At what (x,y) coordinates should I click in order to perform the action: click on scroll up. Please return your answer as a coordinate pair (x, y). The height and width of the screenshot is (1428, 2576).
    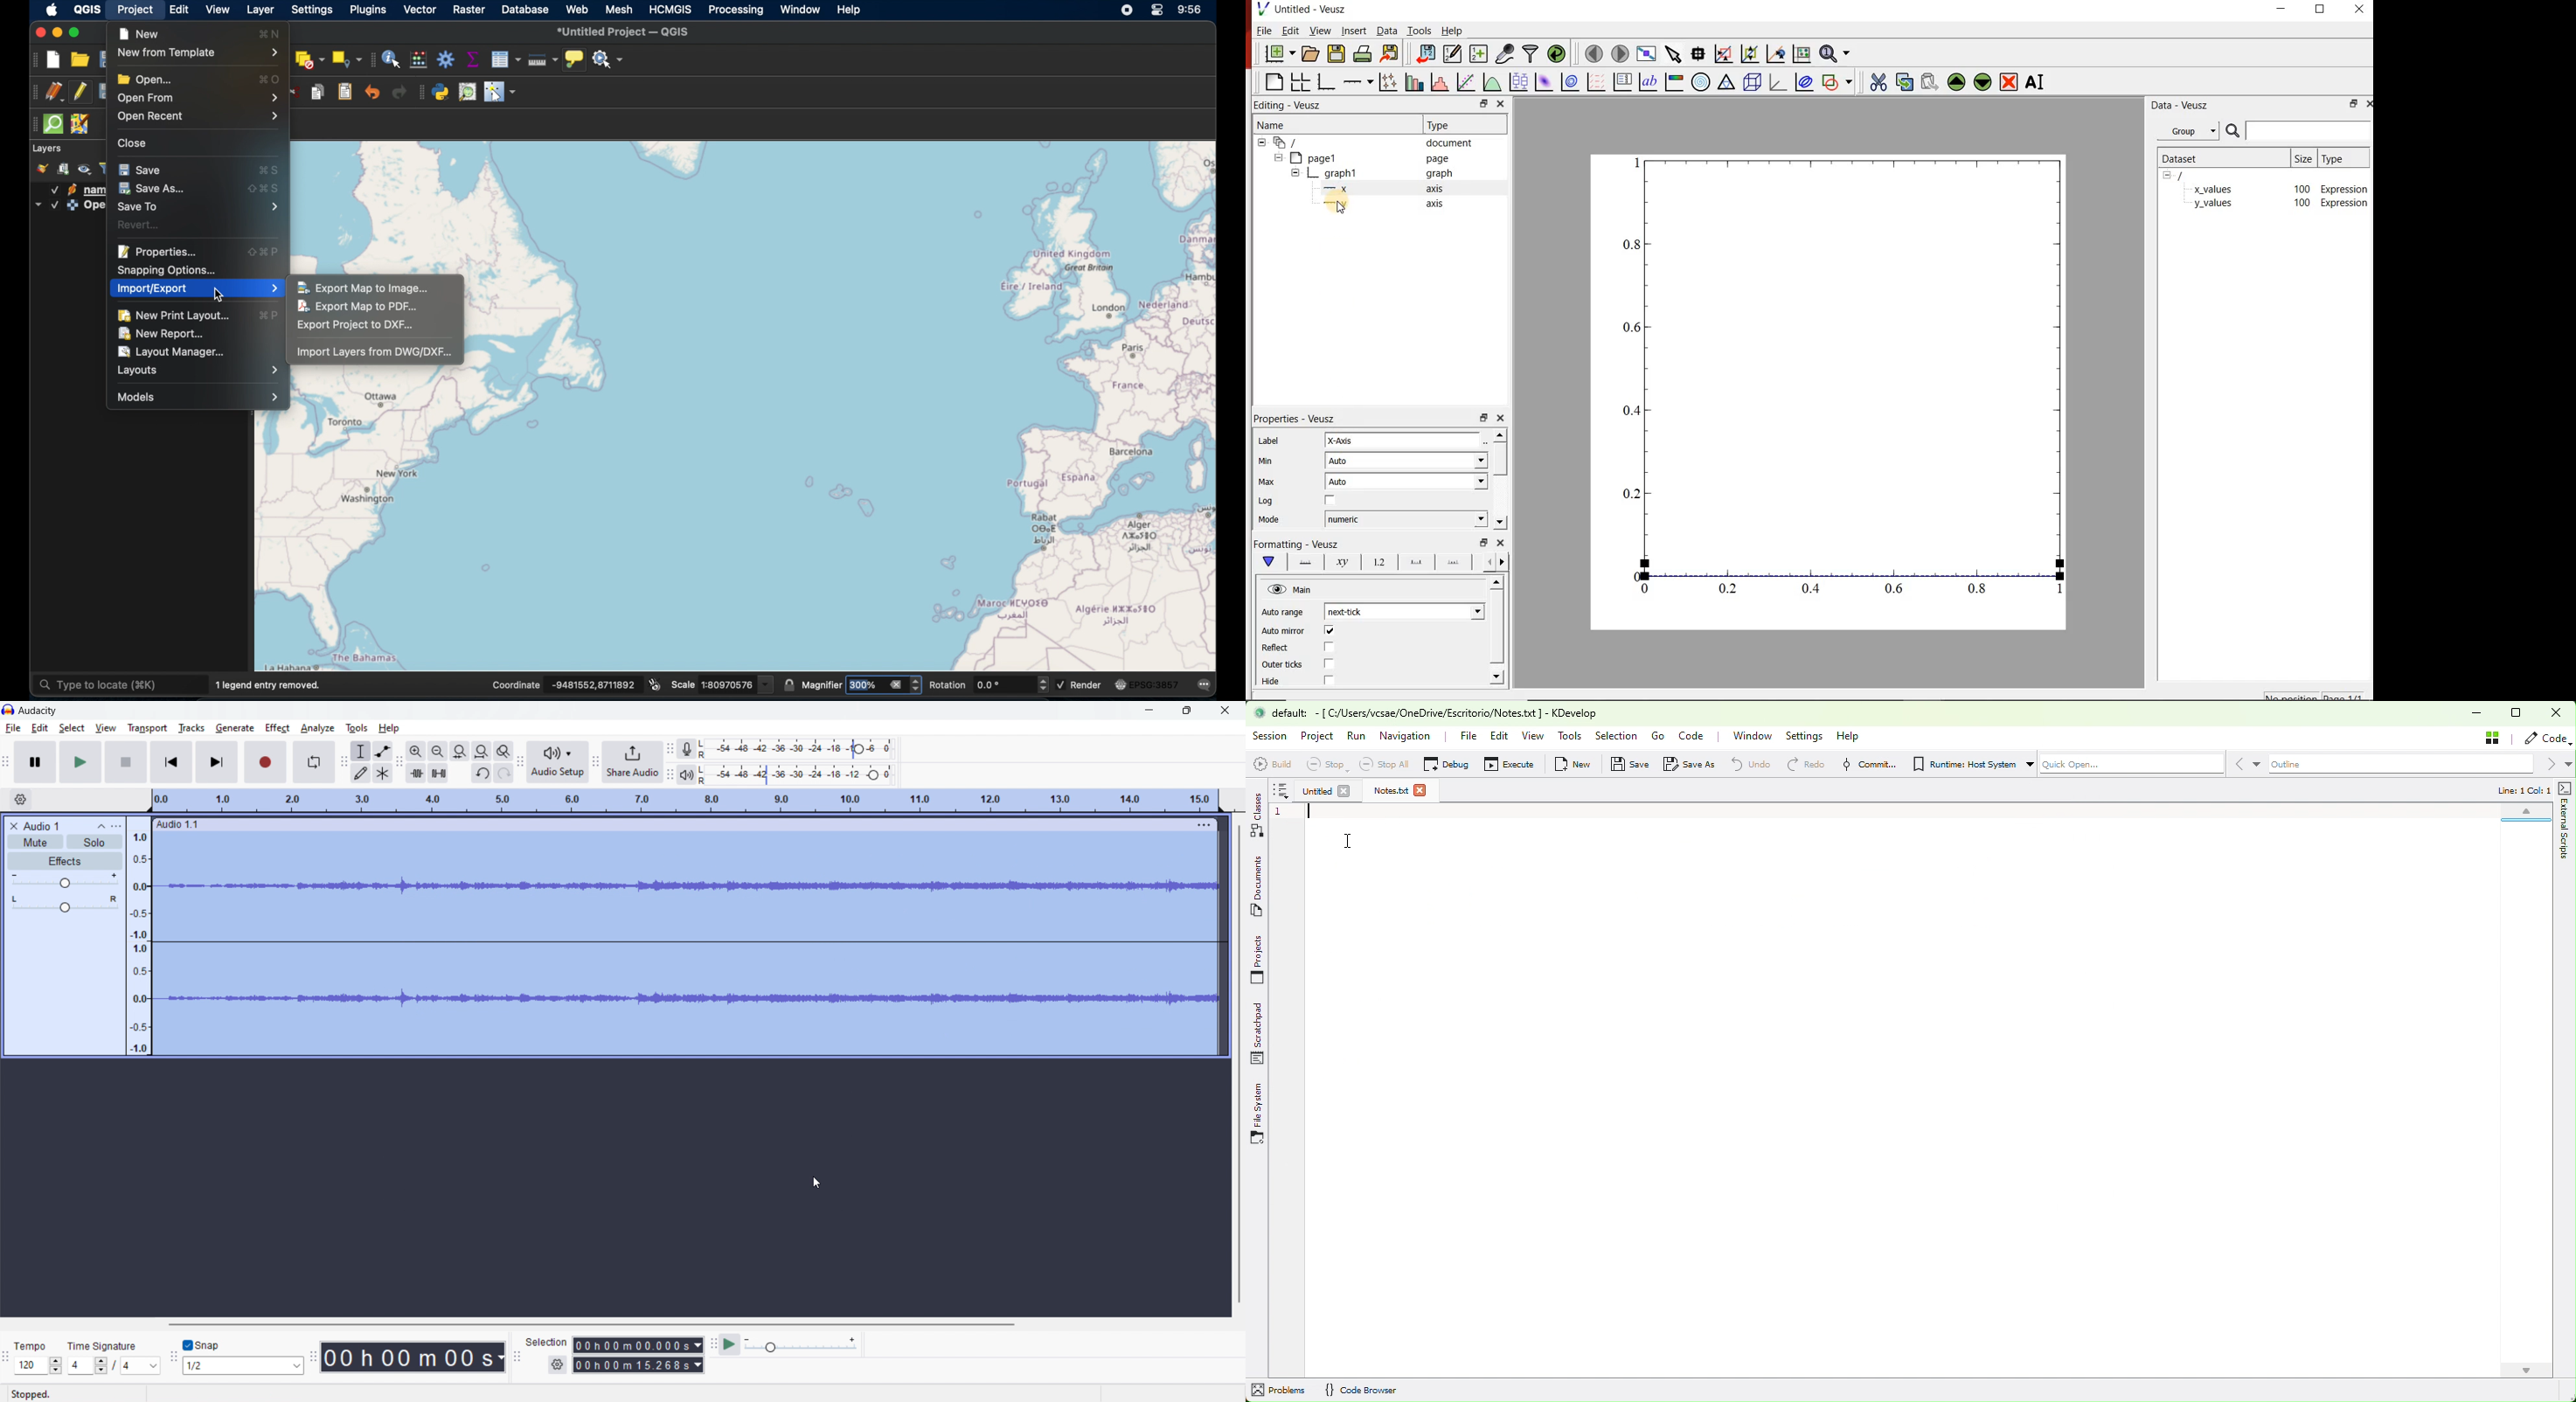
    Looking at the image, I should click on (2524, 814).